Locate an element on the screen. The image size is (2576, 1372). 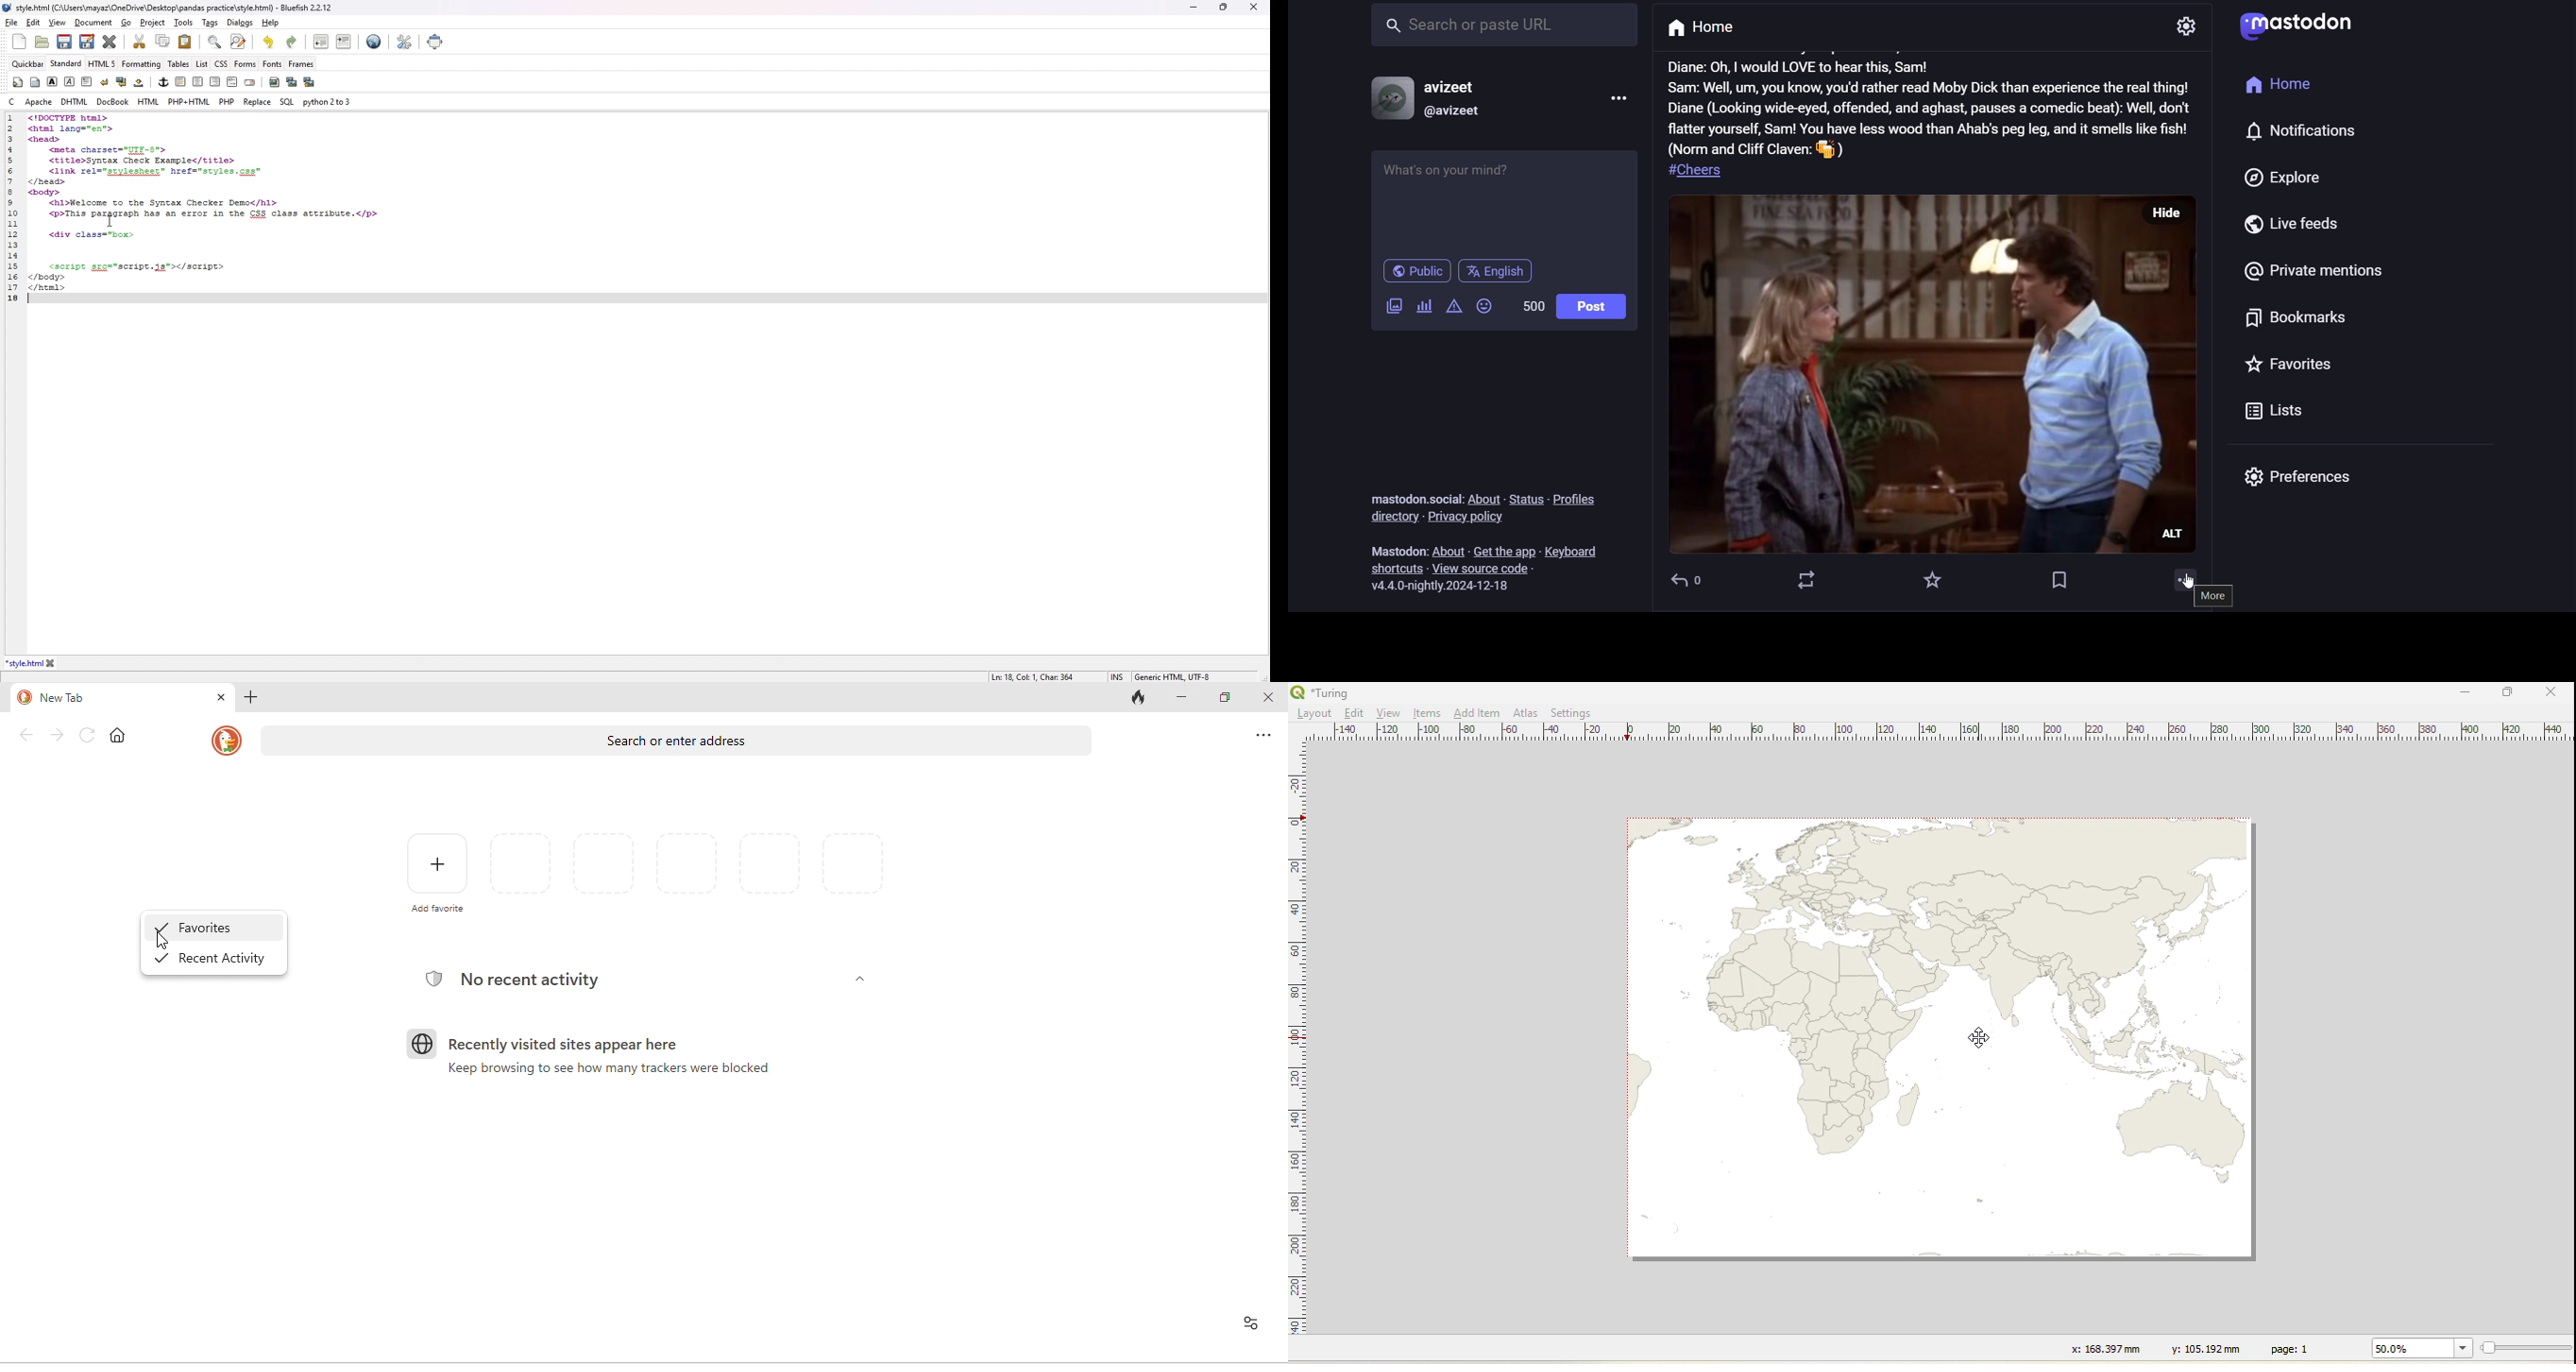
python 2to3 is located at coordinates (326, 102).